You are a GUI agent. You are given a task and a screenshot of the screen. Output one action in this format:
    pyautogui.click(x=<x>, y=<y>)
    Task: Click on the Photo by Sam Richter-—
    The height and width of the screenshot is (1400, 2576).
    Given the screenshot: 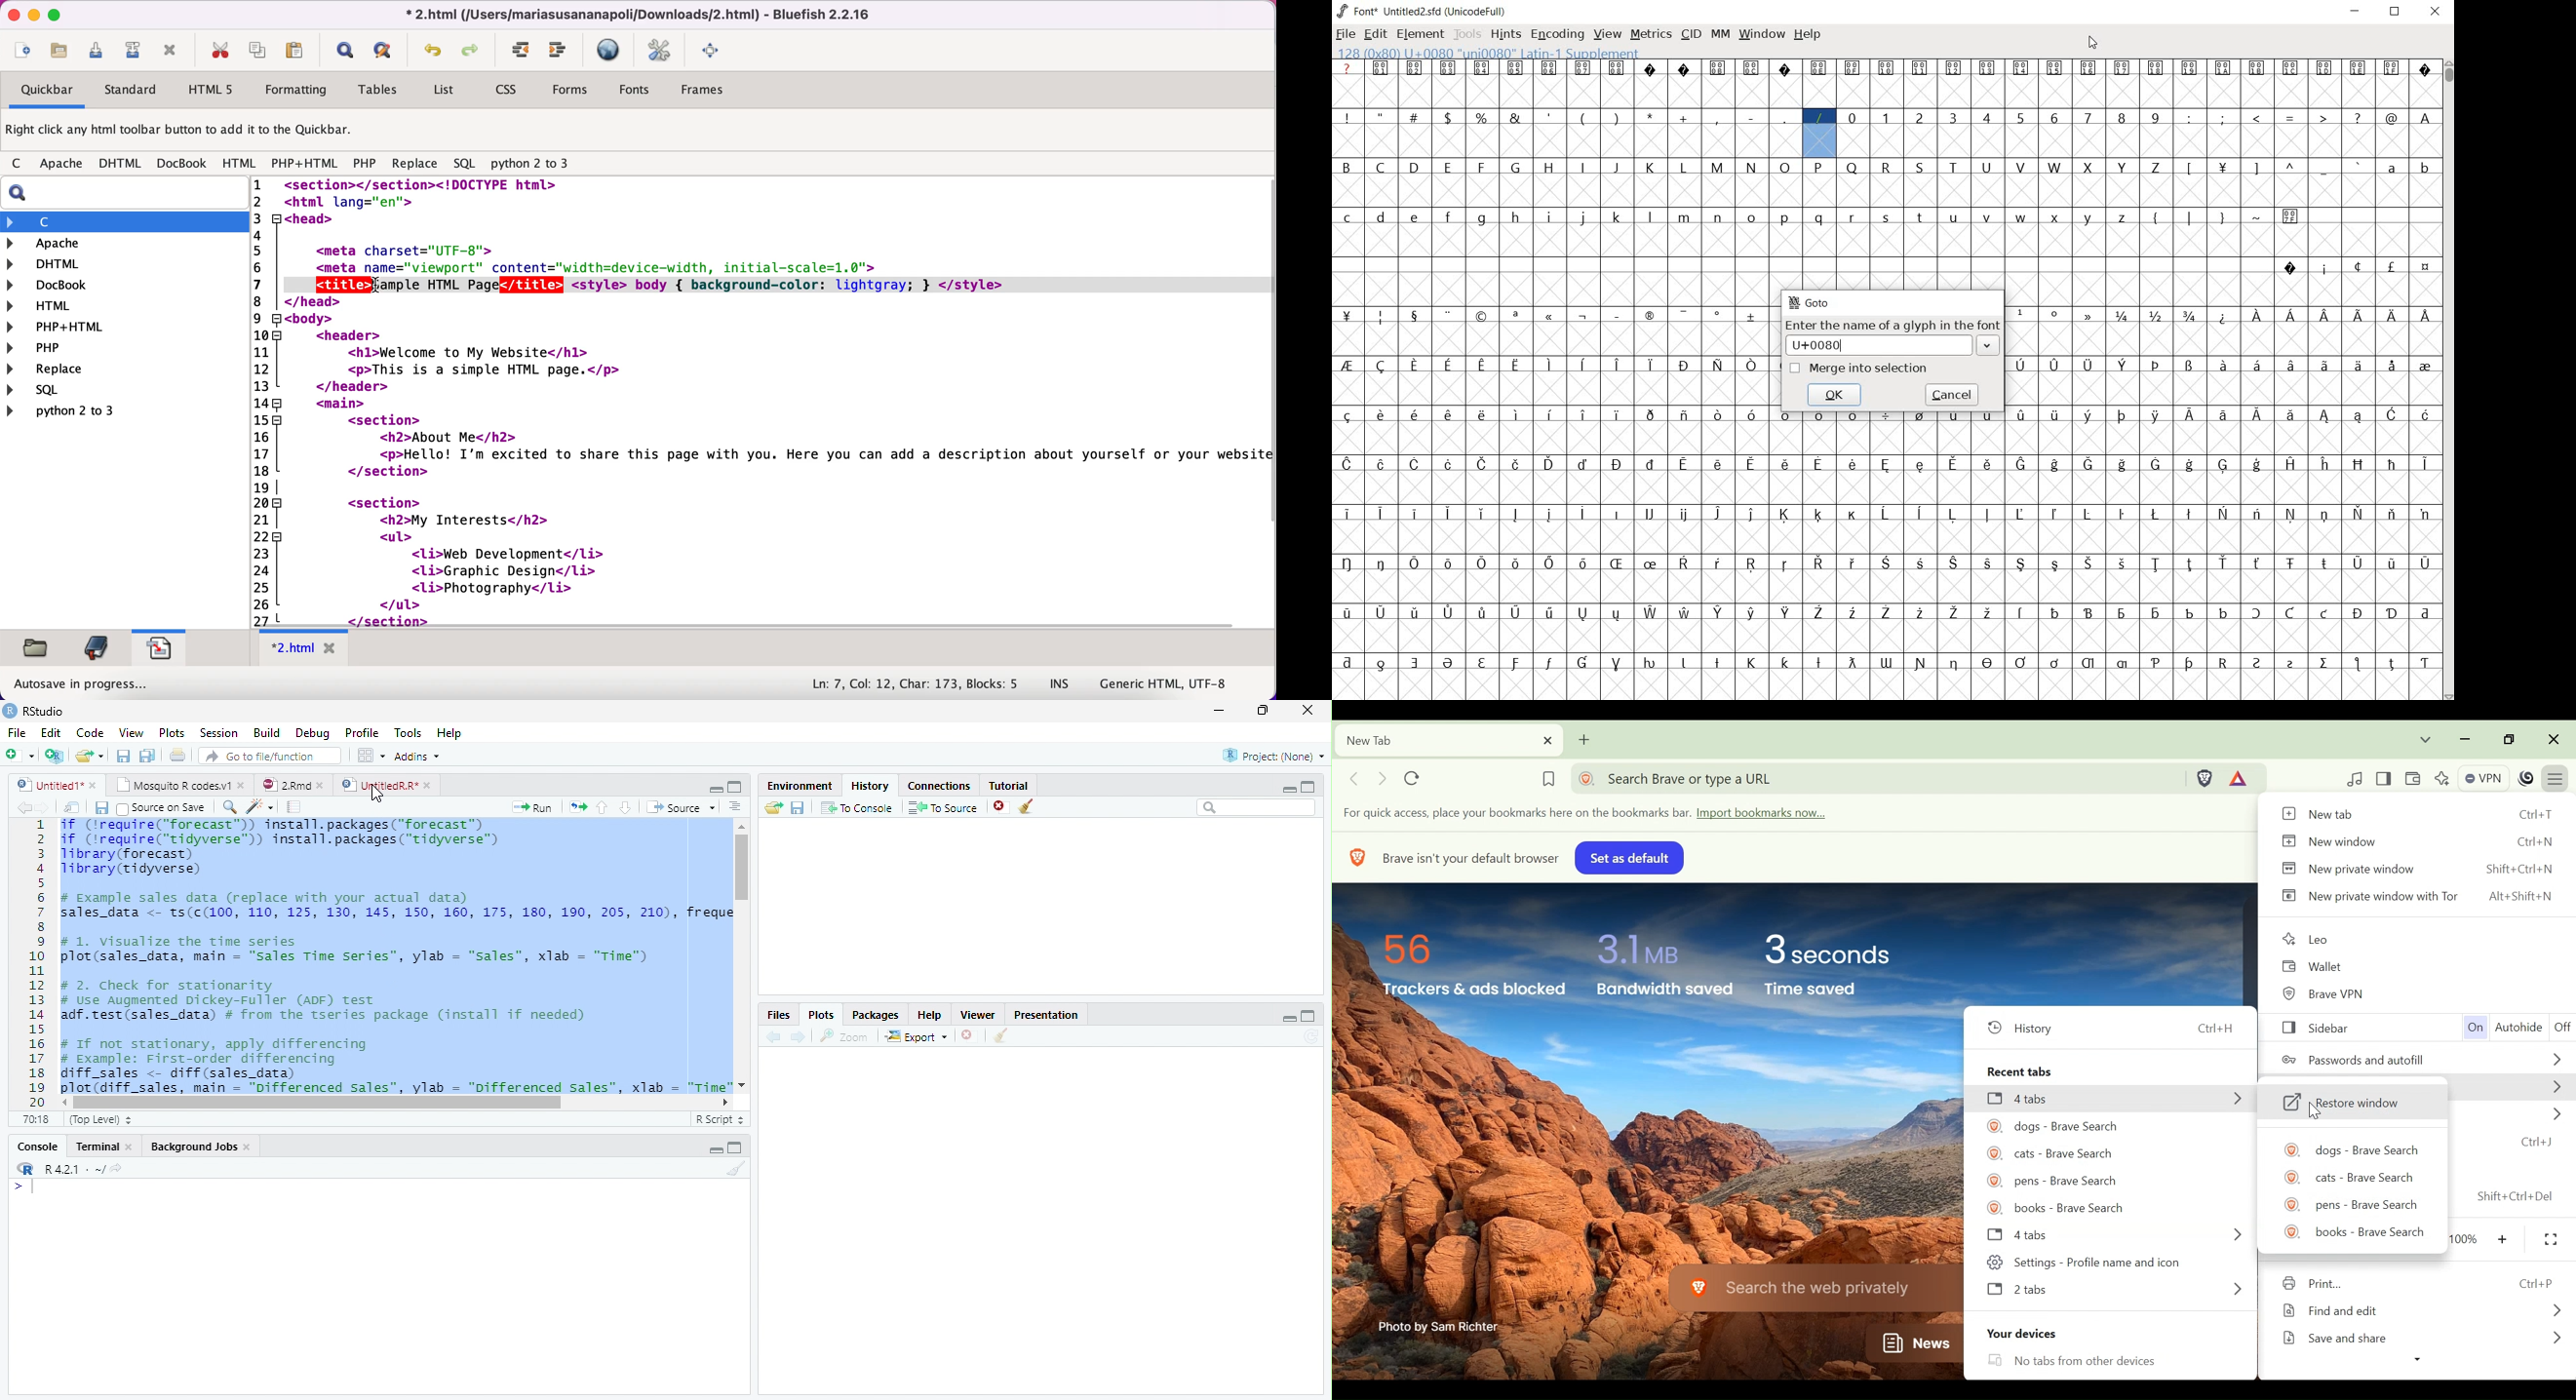 What is the action you would take?
    pyautogui.click(x=1440, y=1325)
    